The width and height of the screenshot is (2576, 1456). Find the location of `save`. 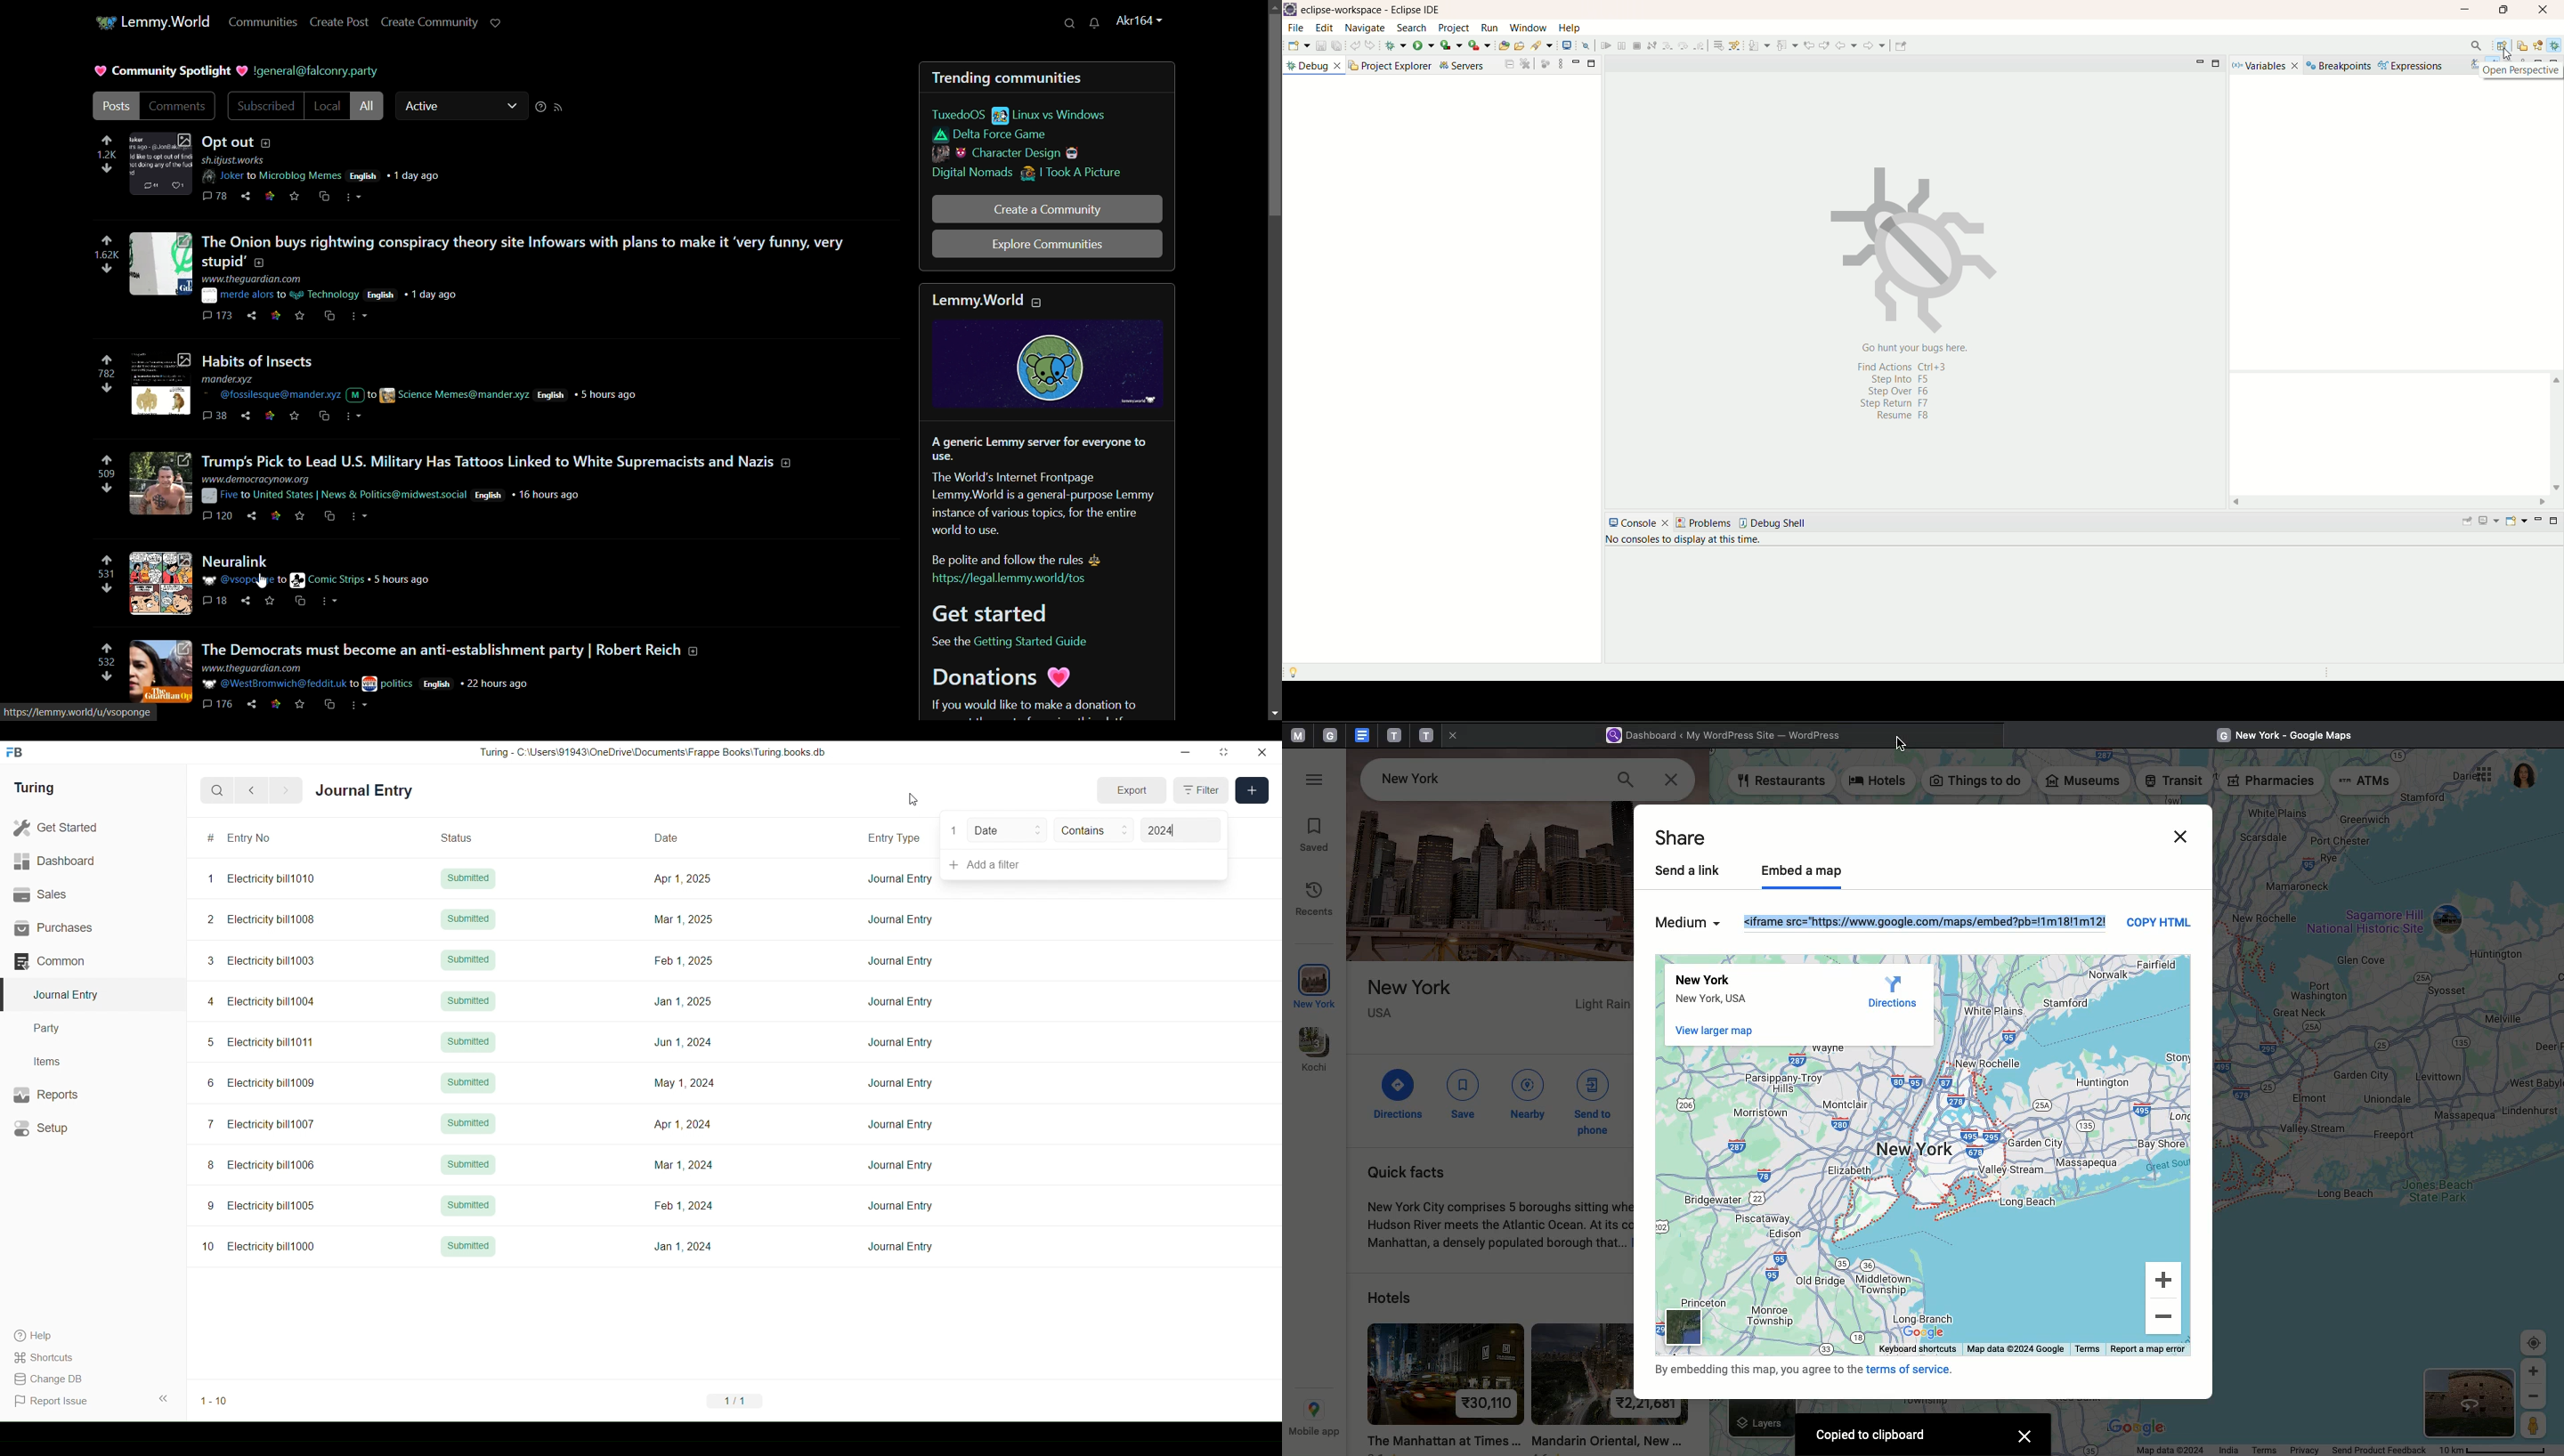

save is located at coordinates (303, 316).